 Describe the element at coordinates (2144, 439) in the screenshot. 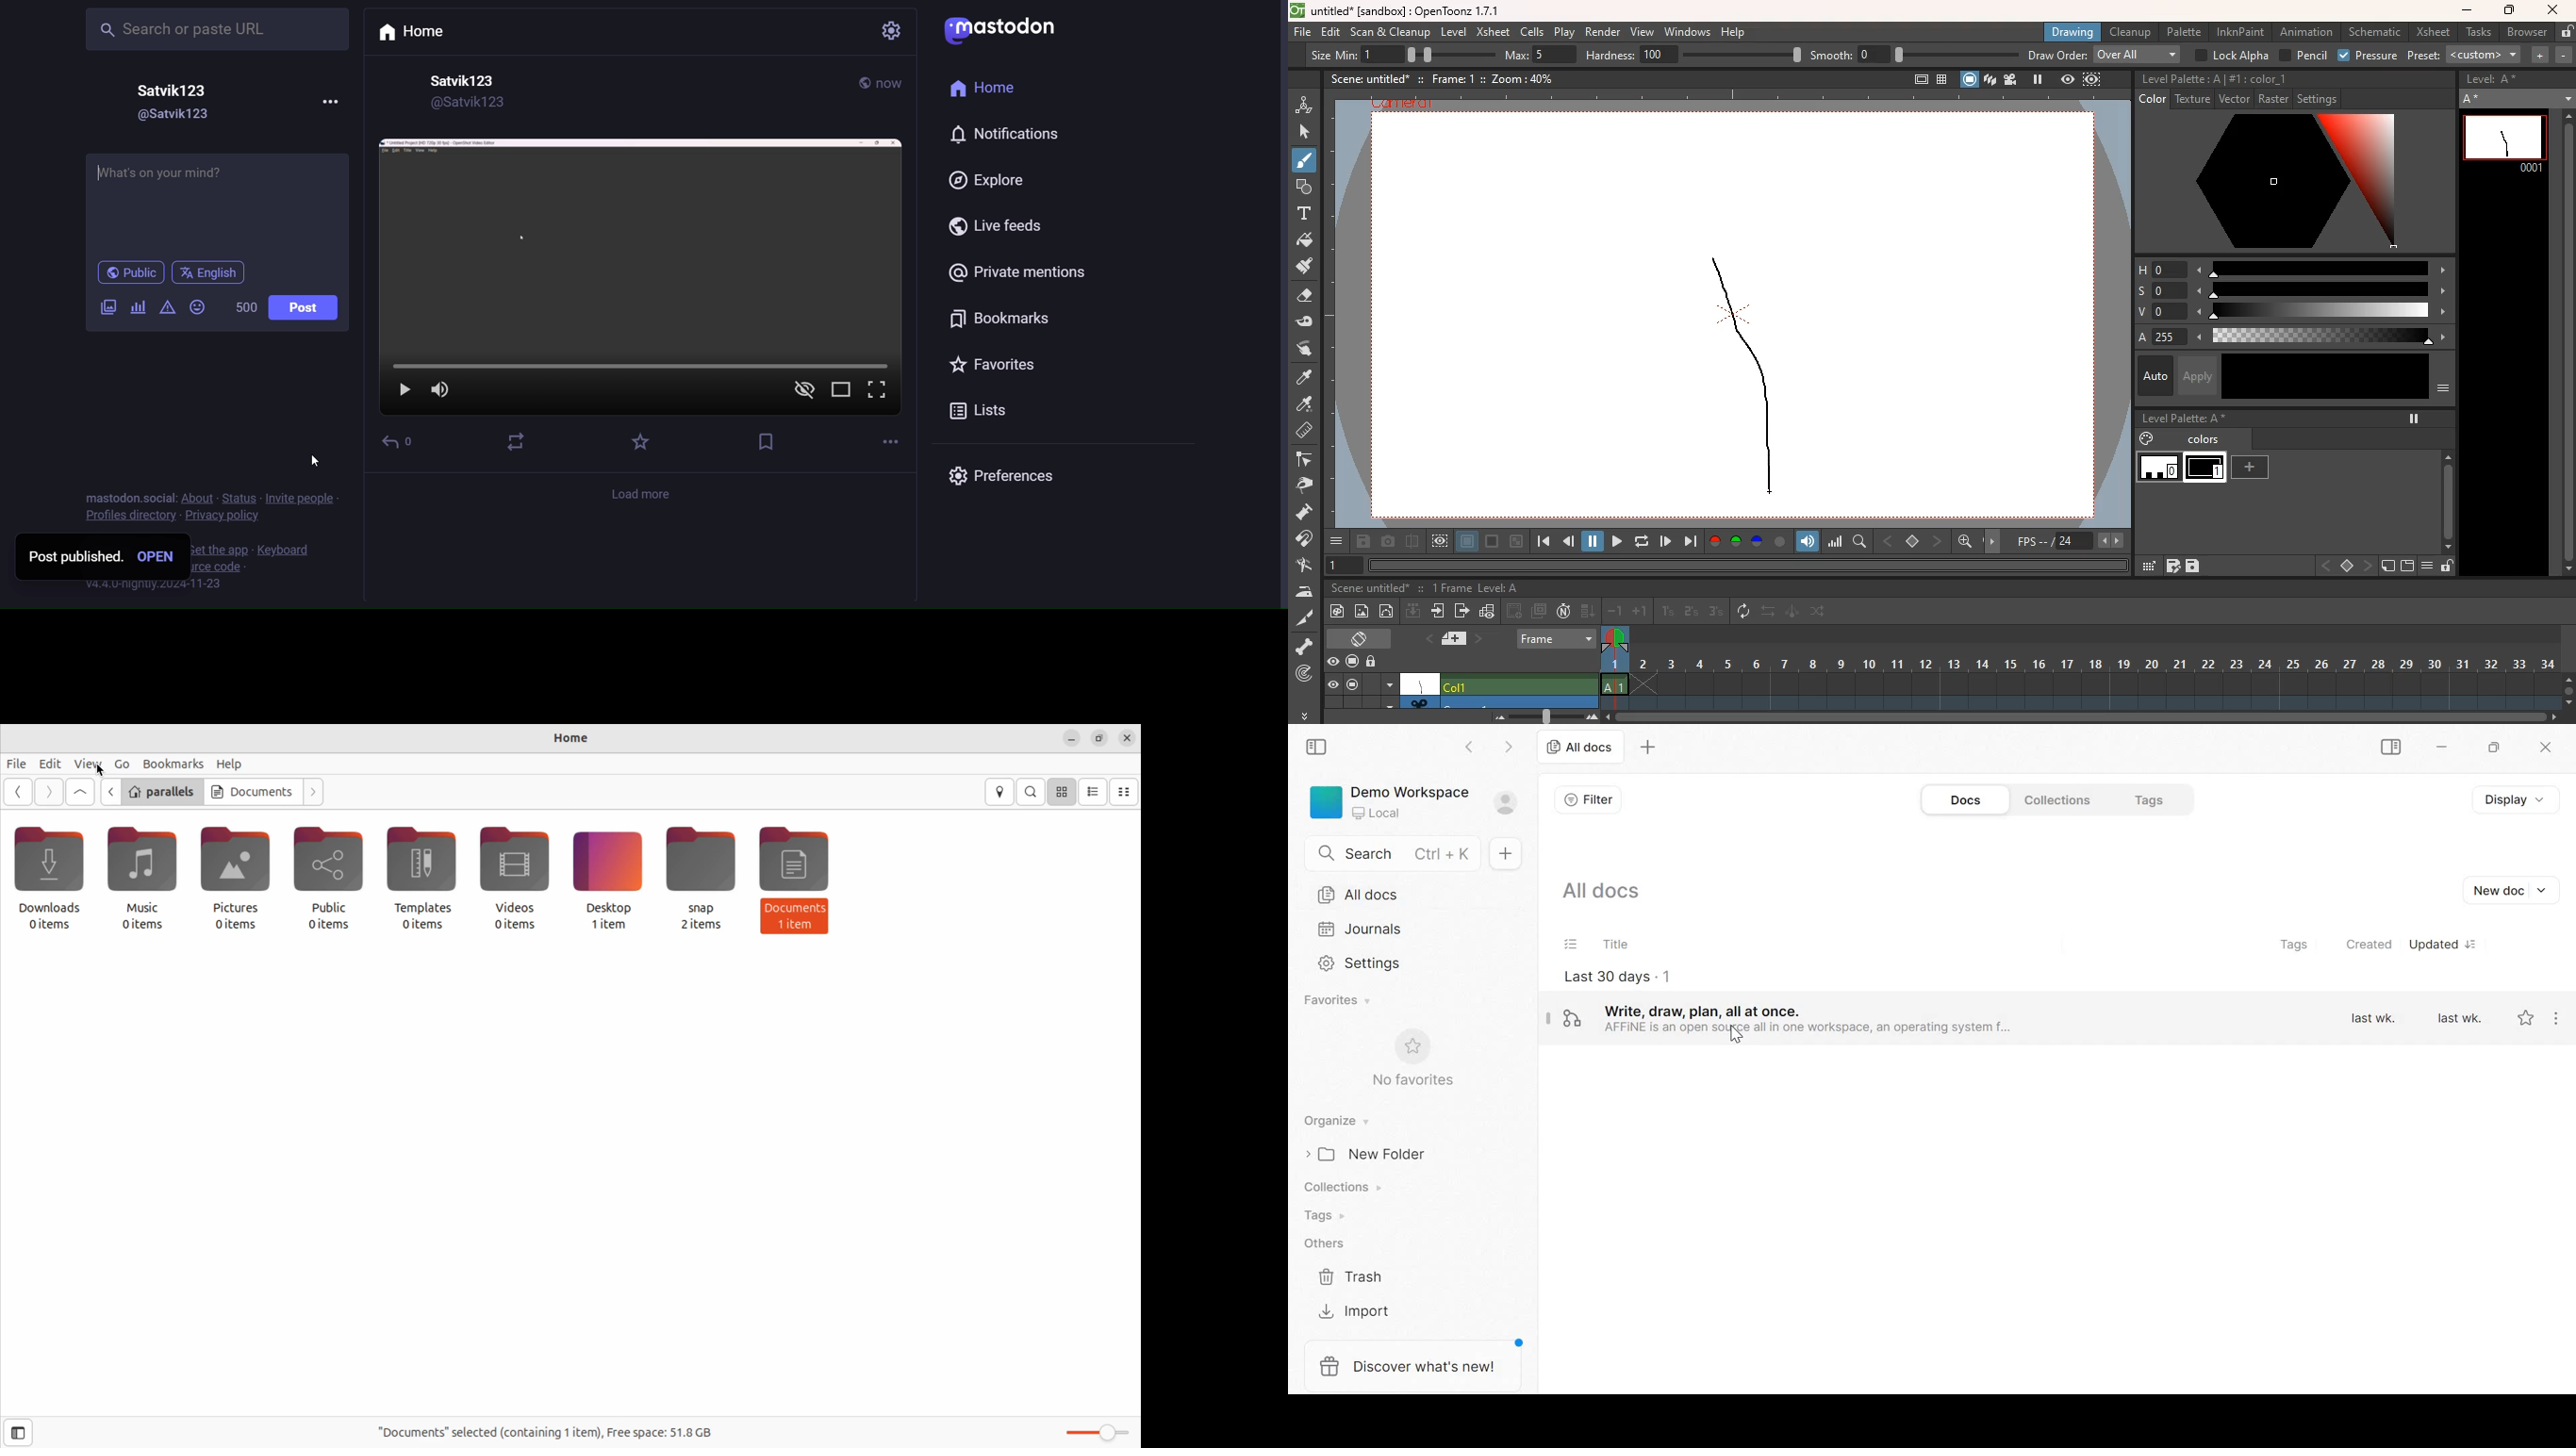

I see `paint` at that location.